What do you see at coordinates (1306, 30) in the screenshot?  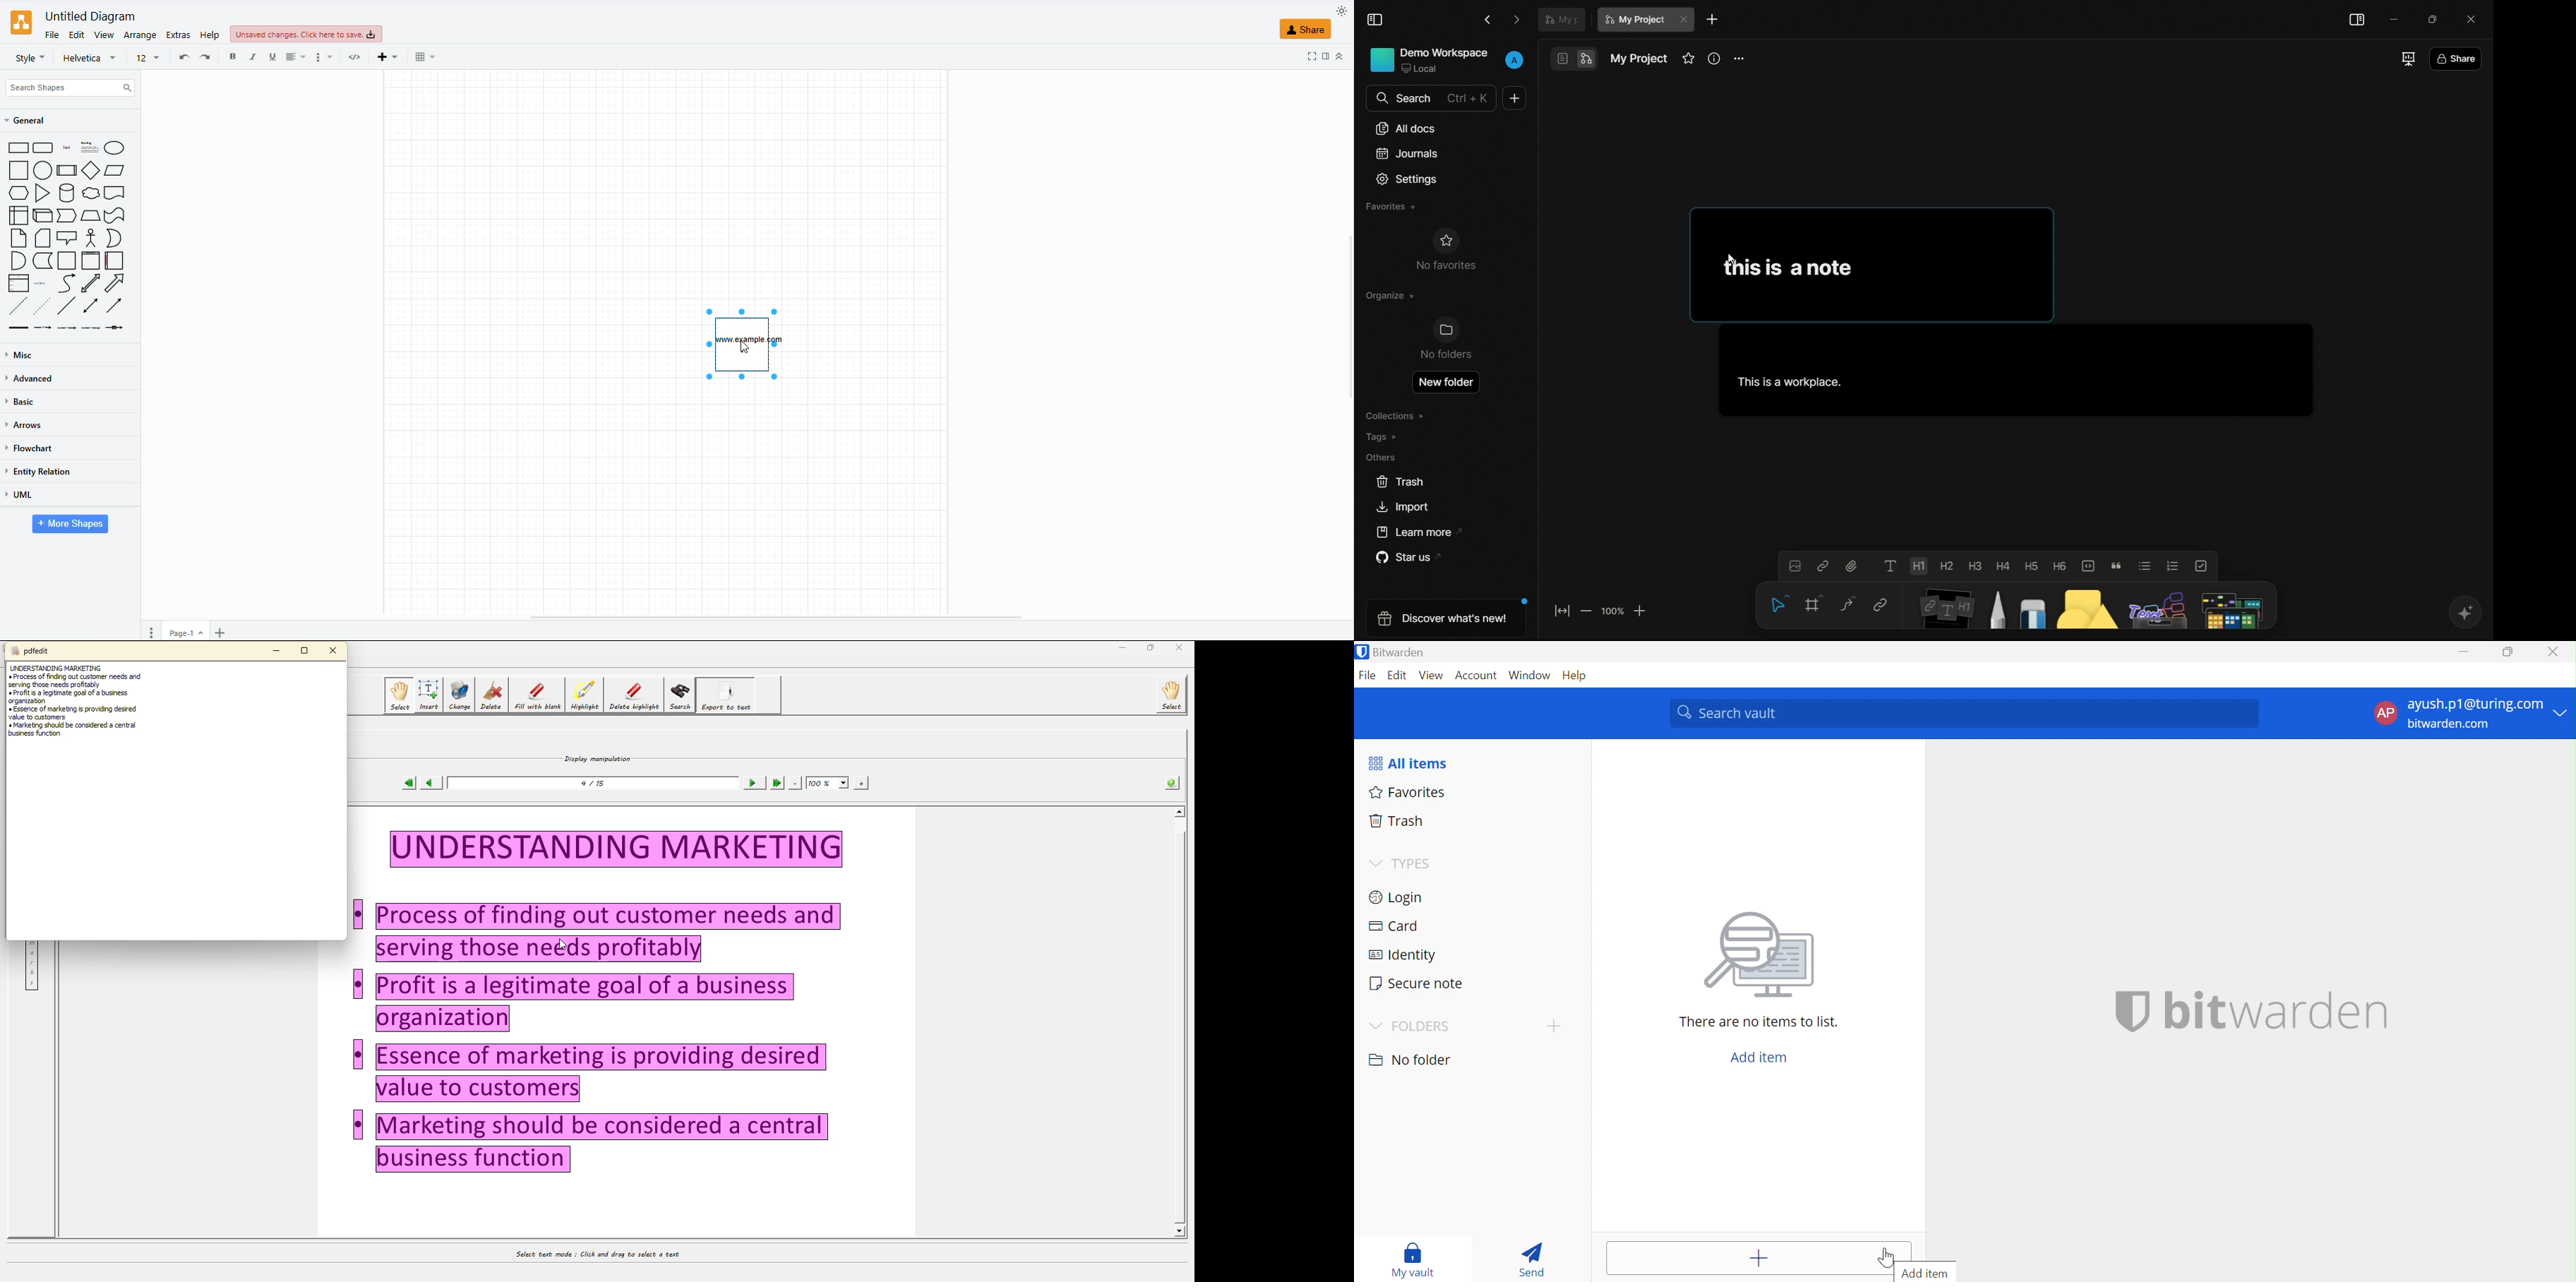 I see `share` at bounding box center [1306, 30].